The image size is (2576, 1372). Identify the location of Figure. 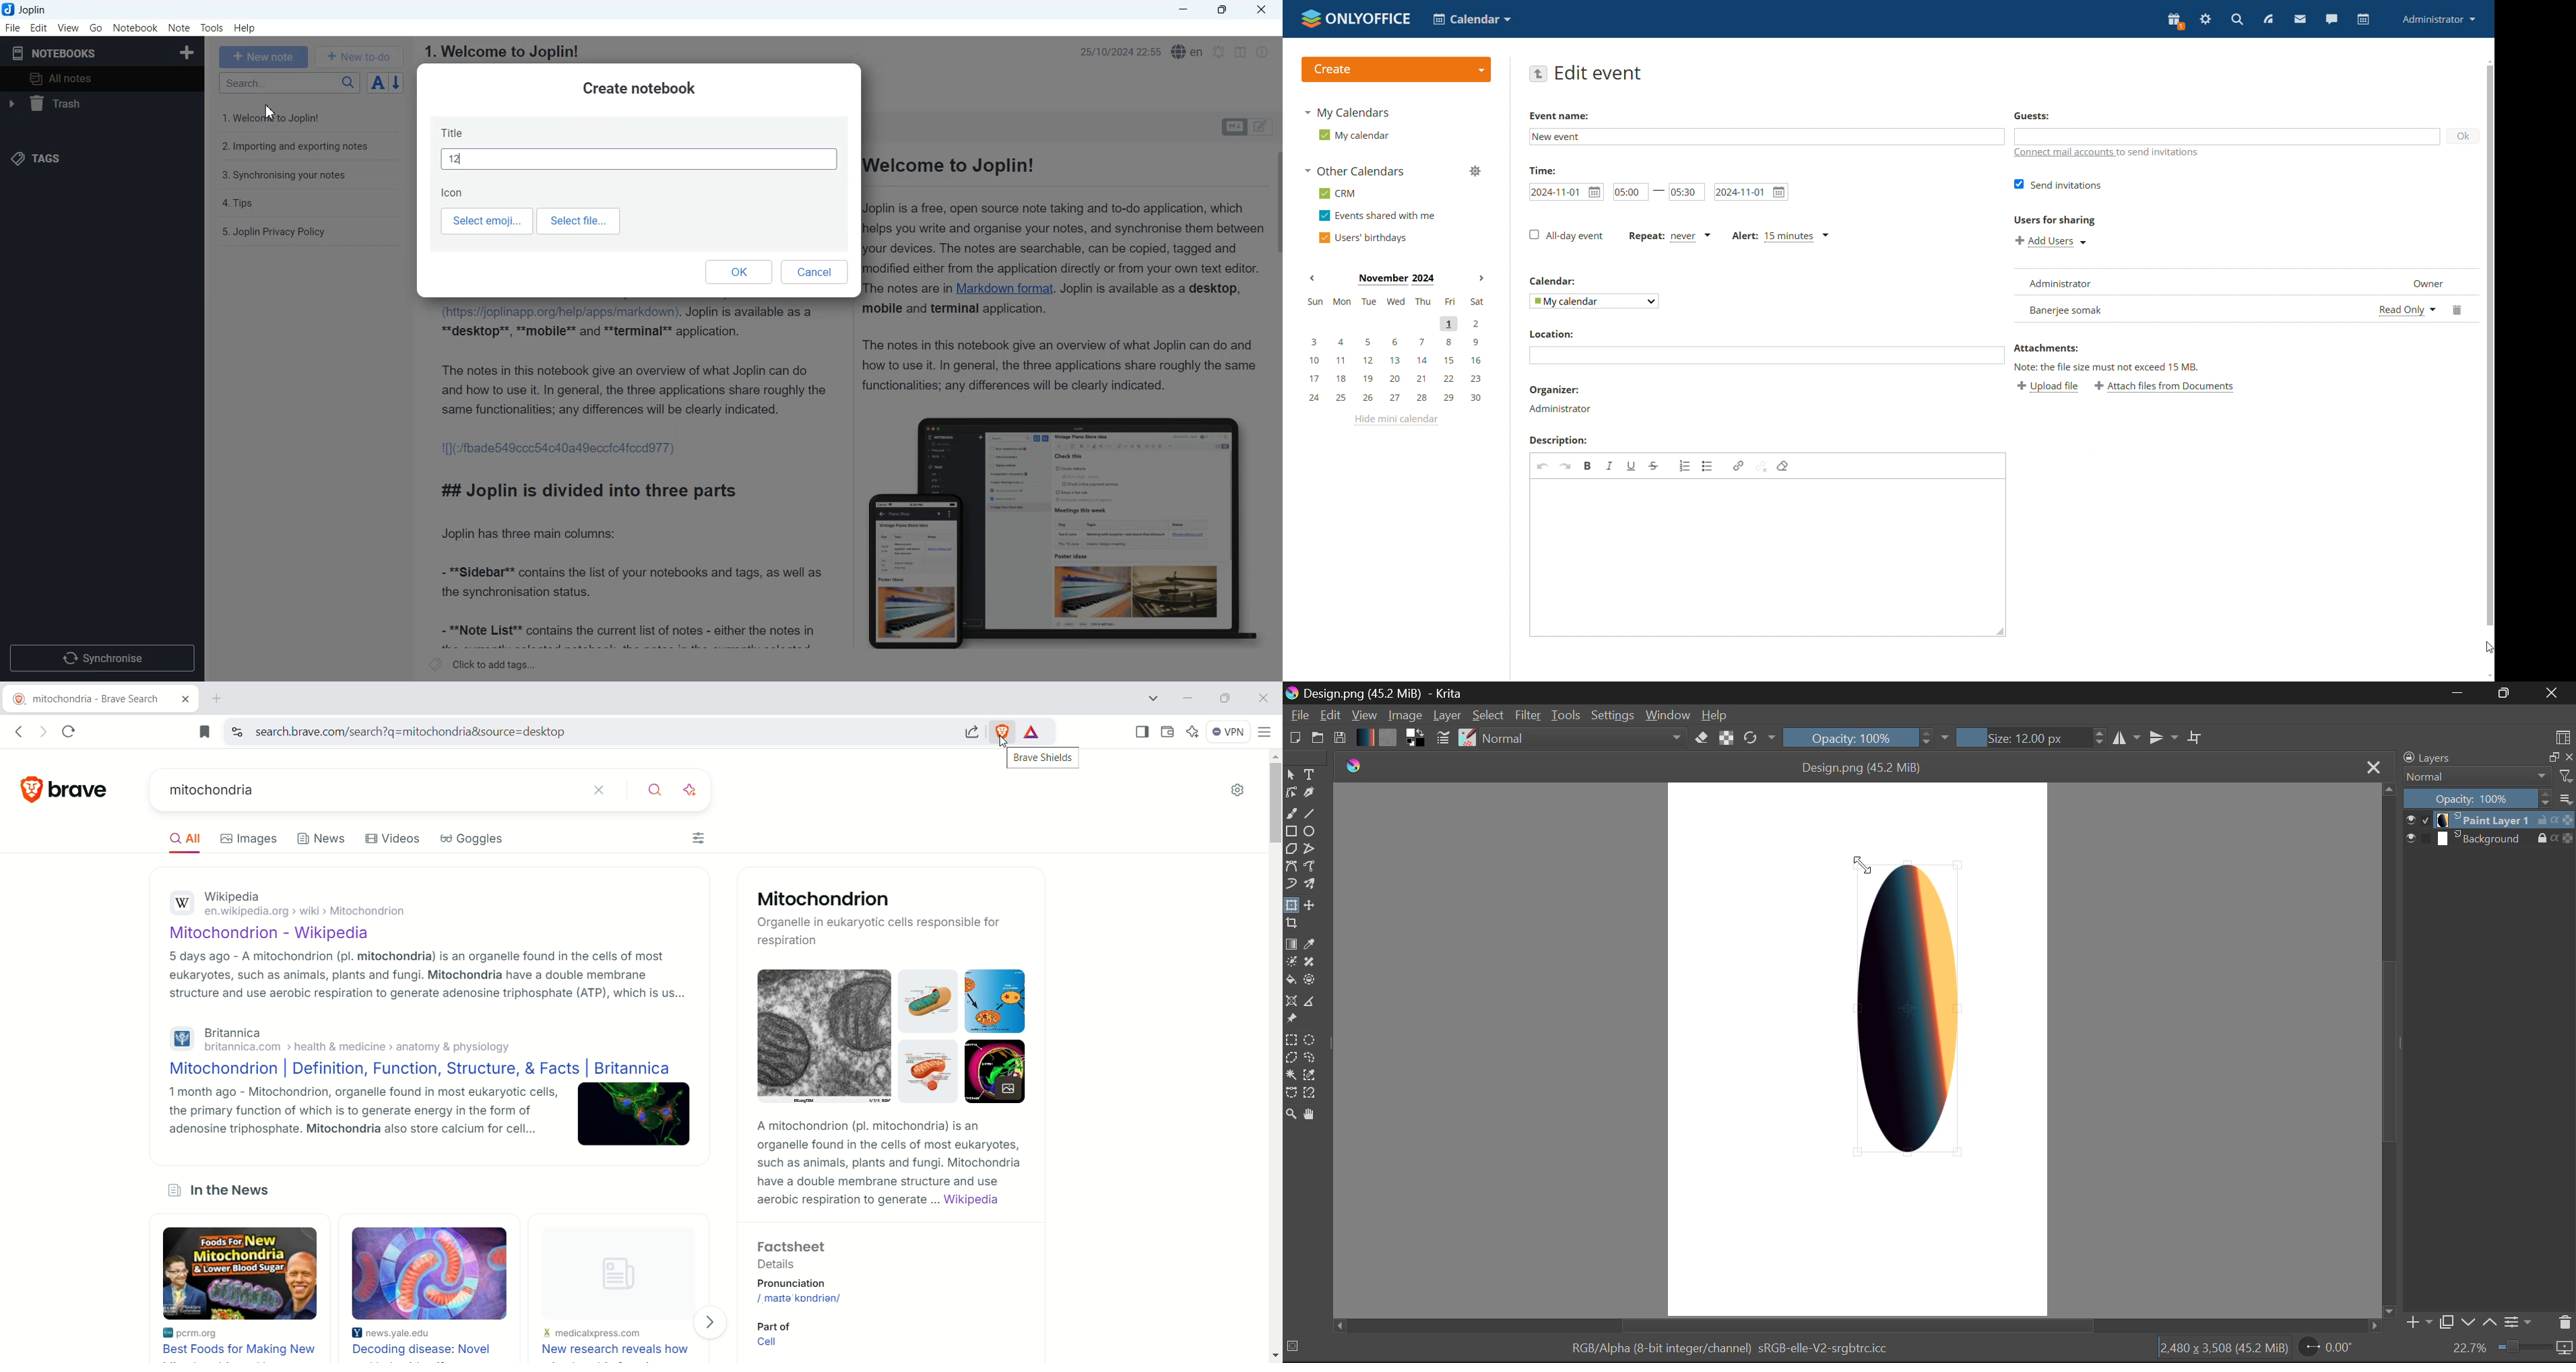
(1064, 533).